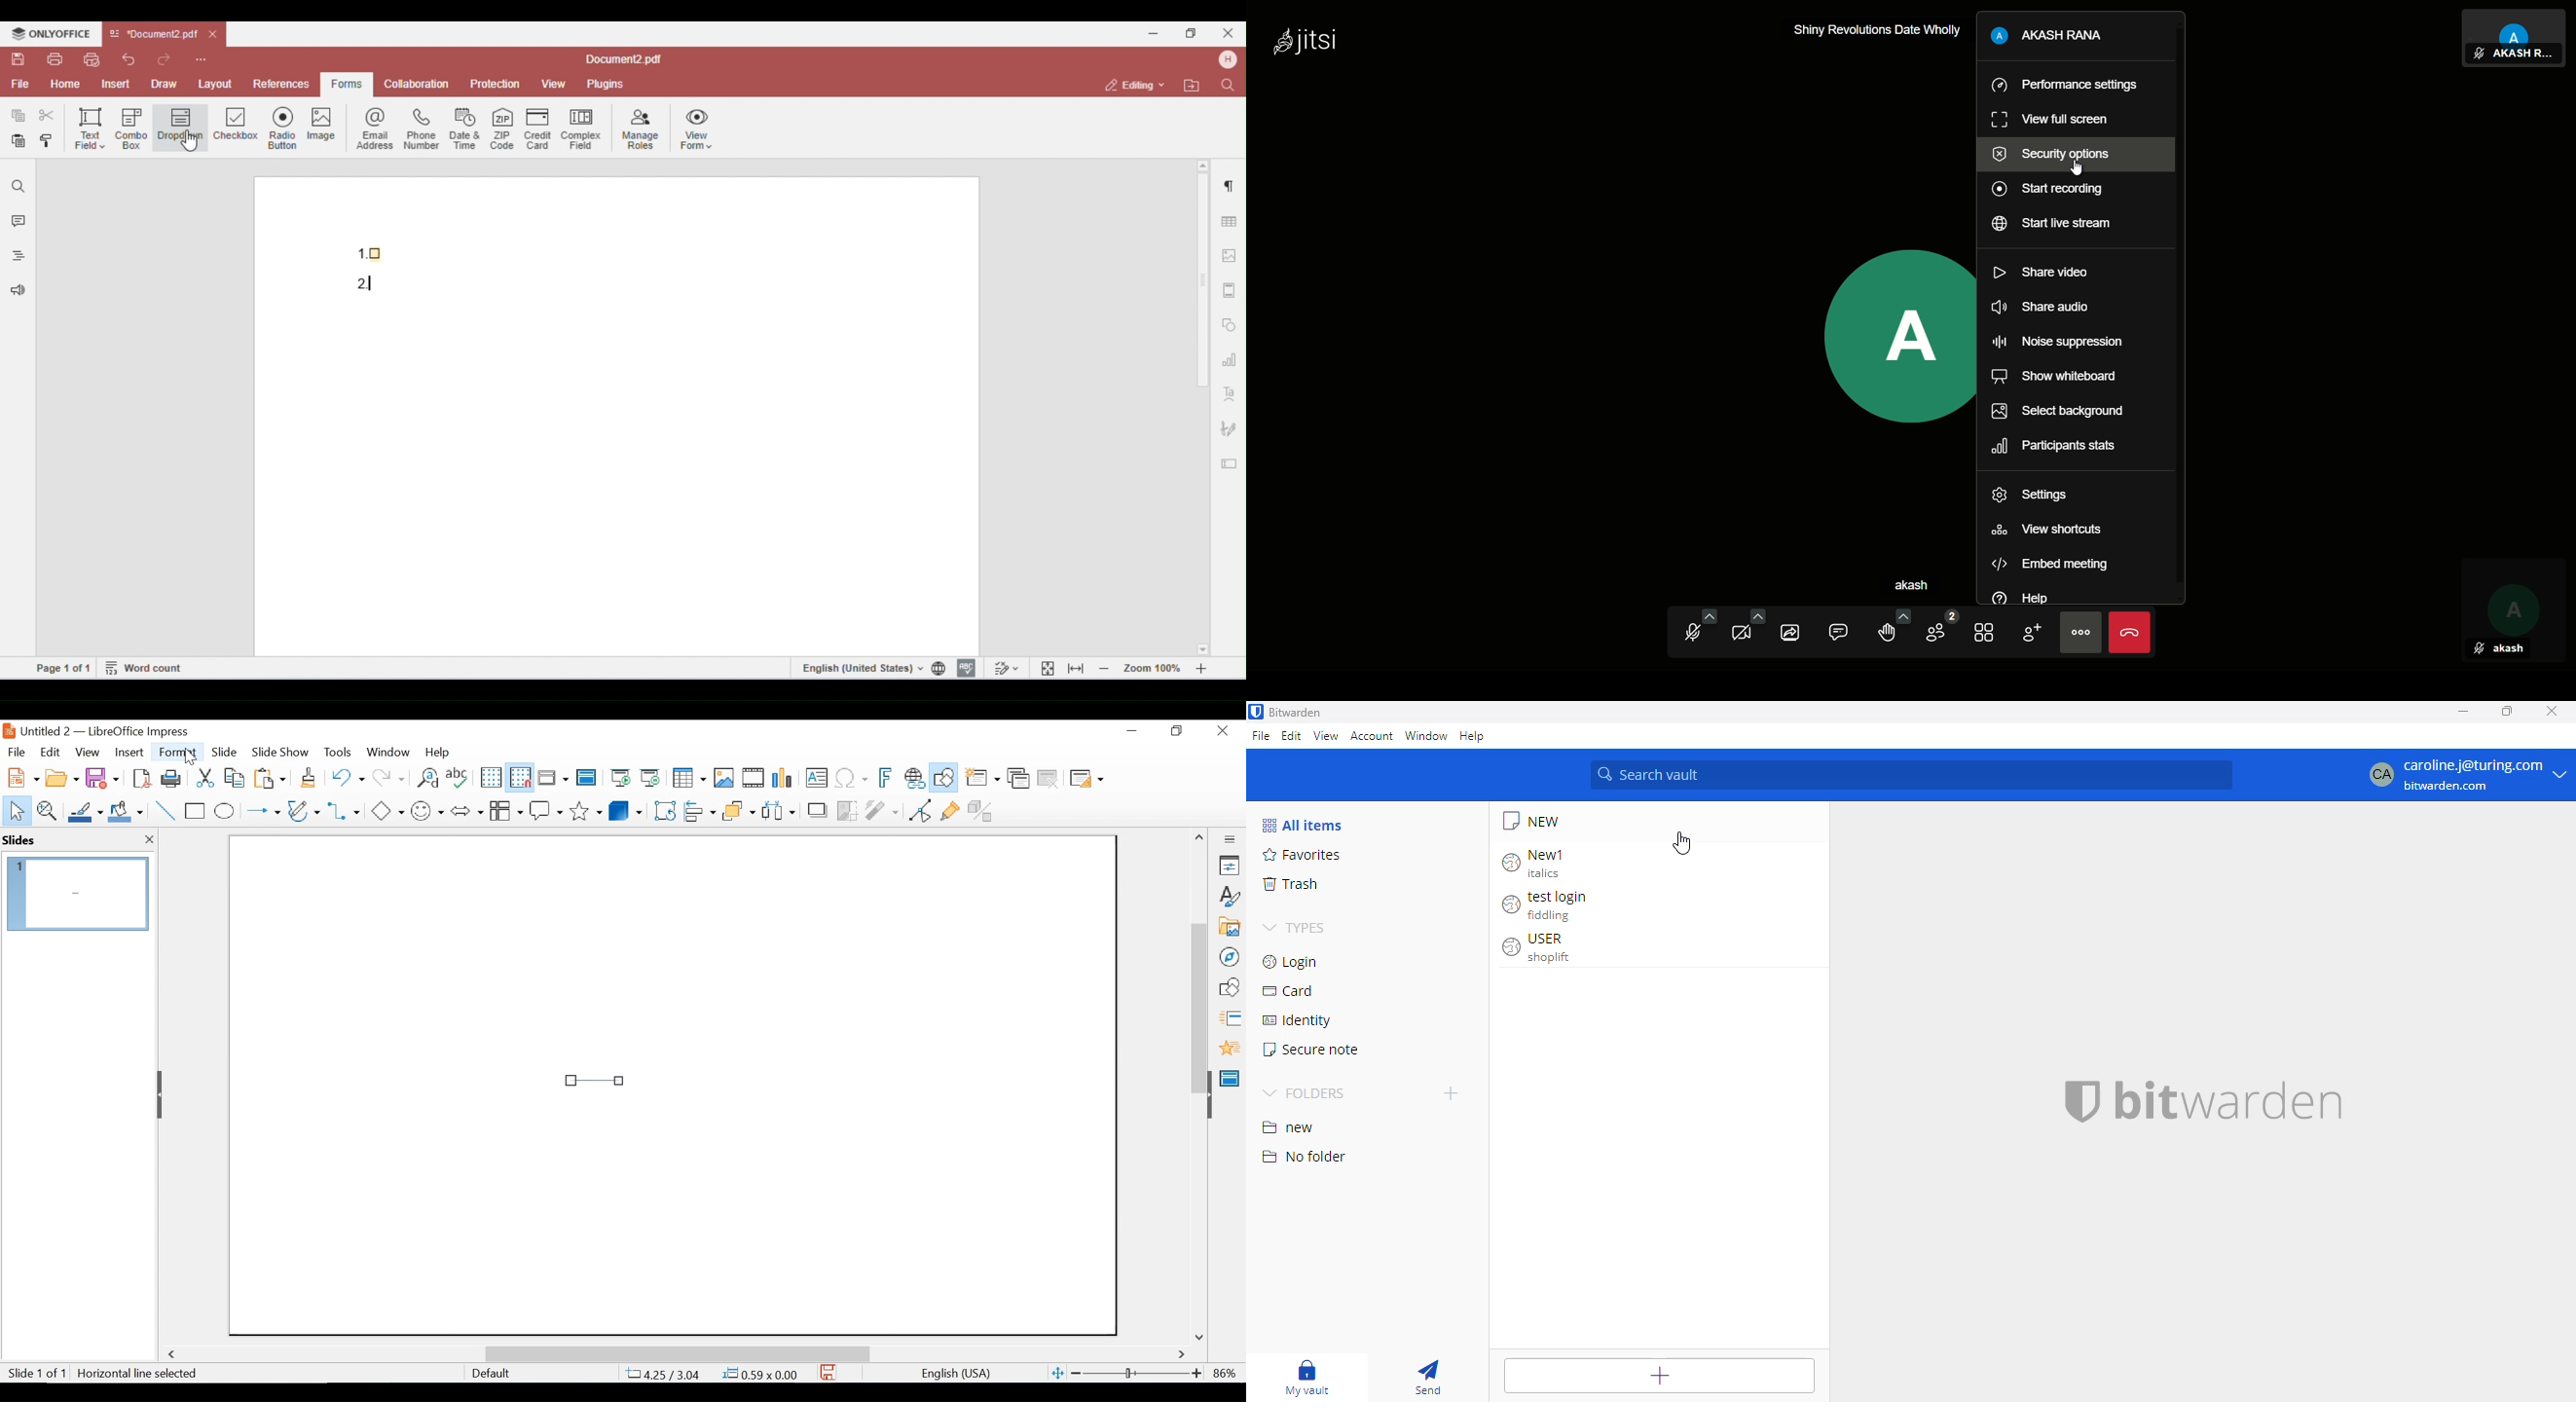  What do you see at coordinates (1294, 884) in the screenshot?
I see `trash` at bounding box center [1294, 884].